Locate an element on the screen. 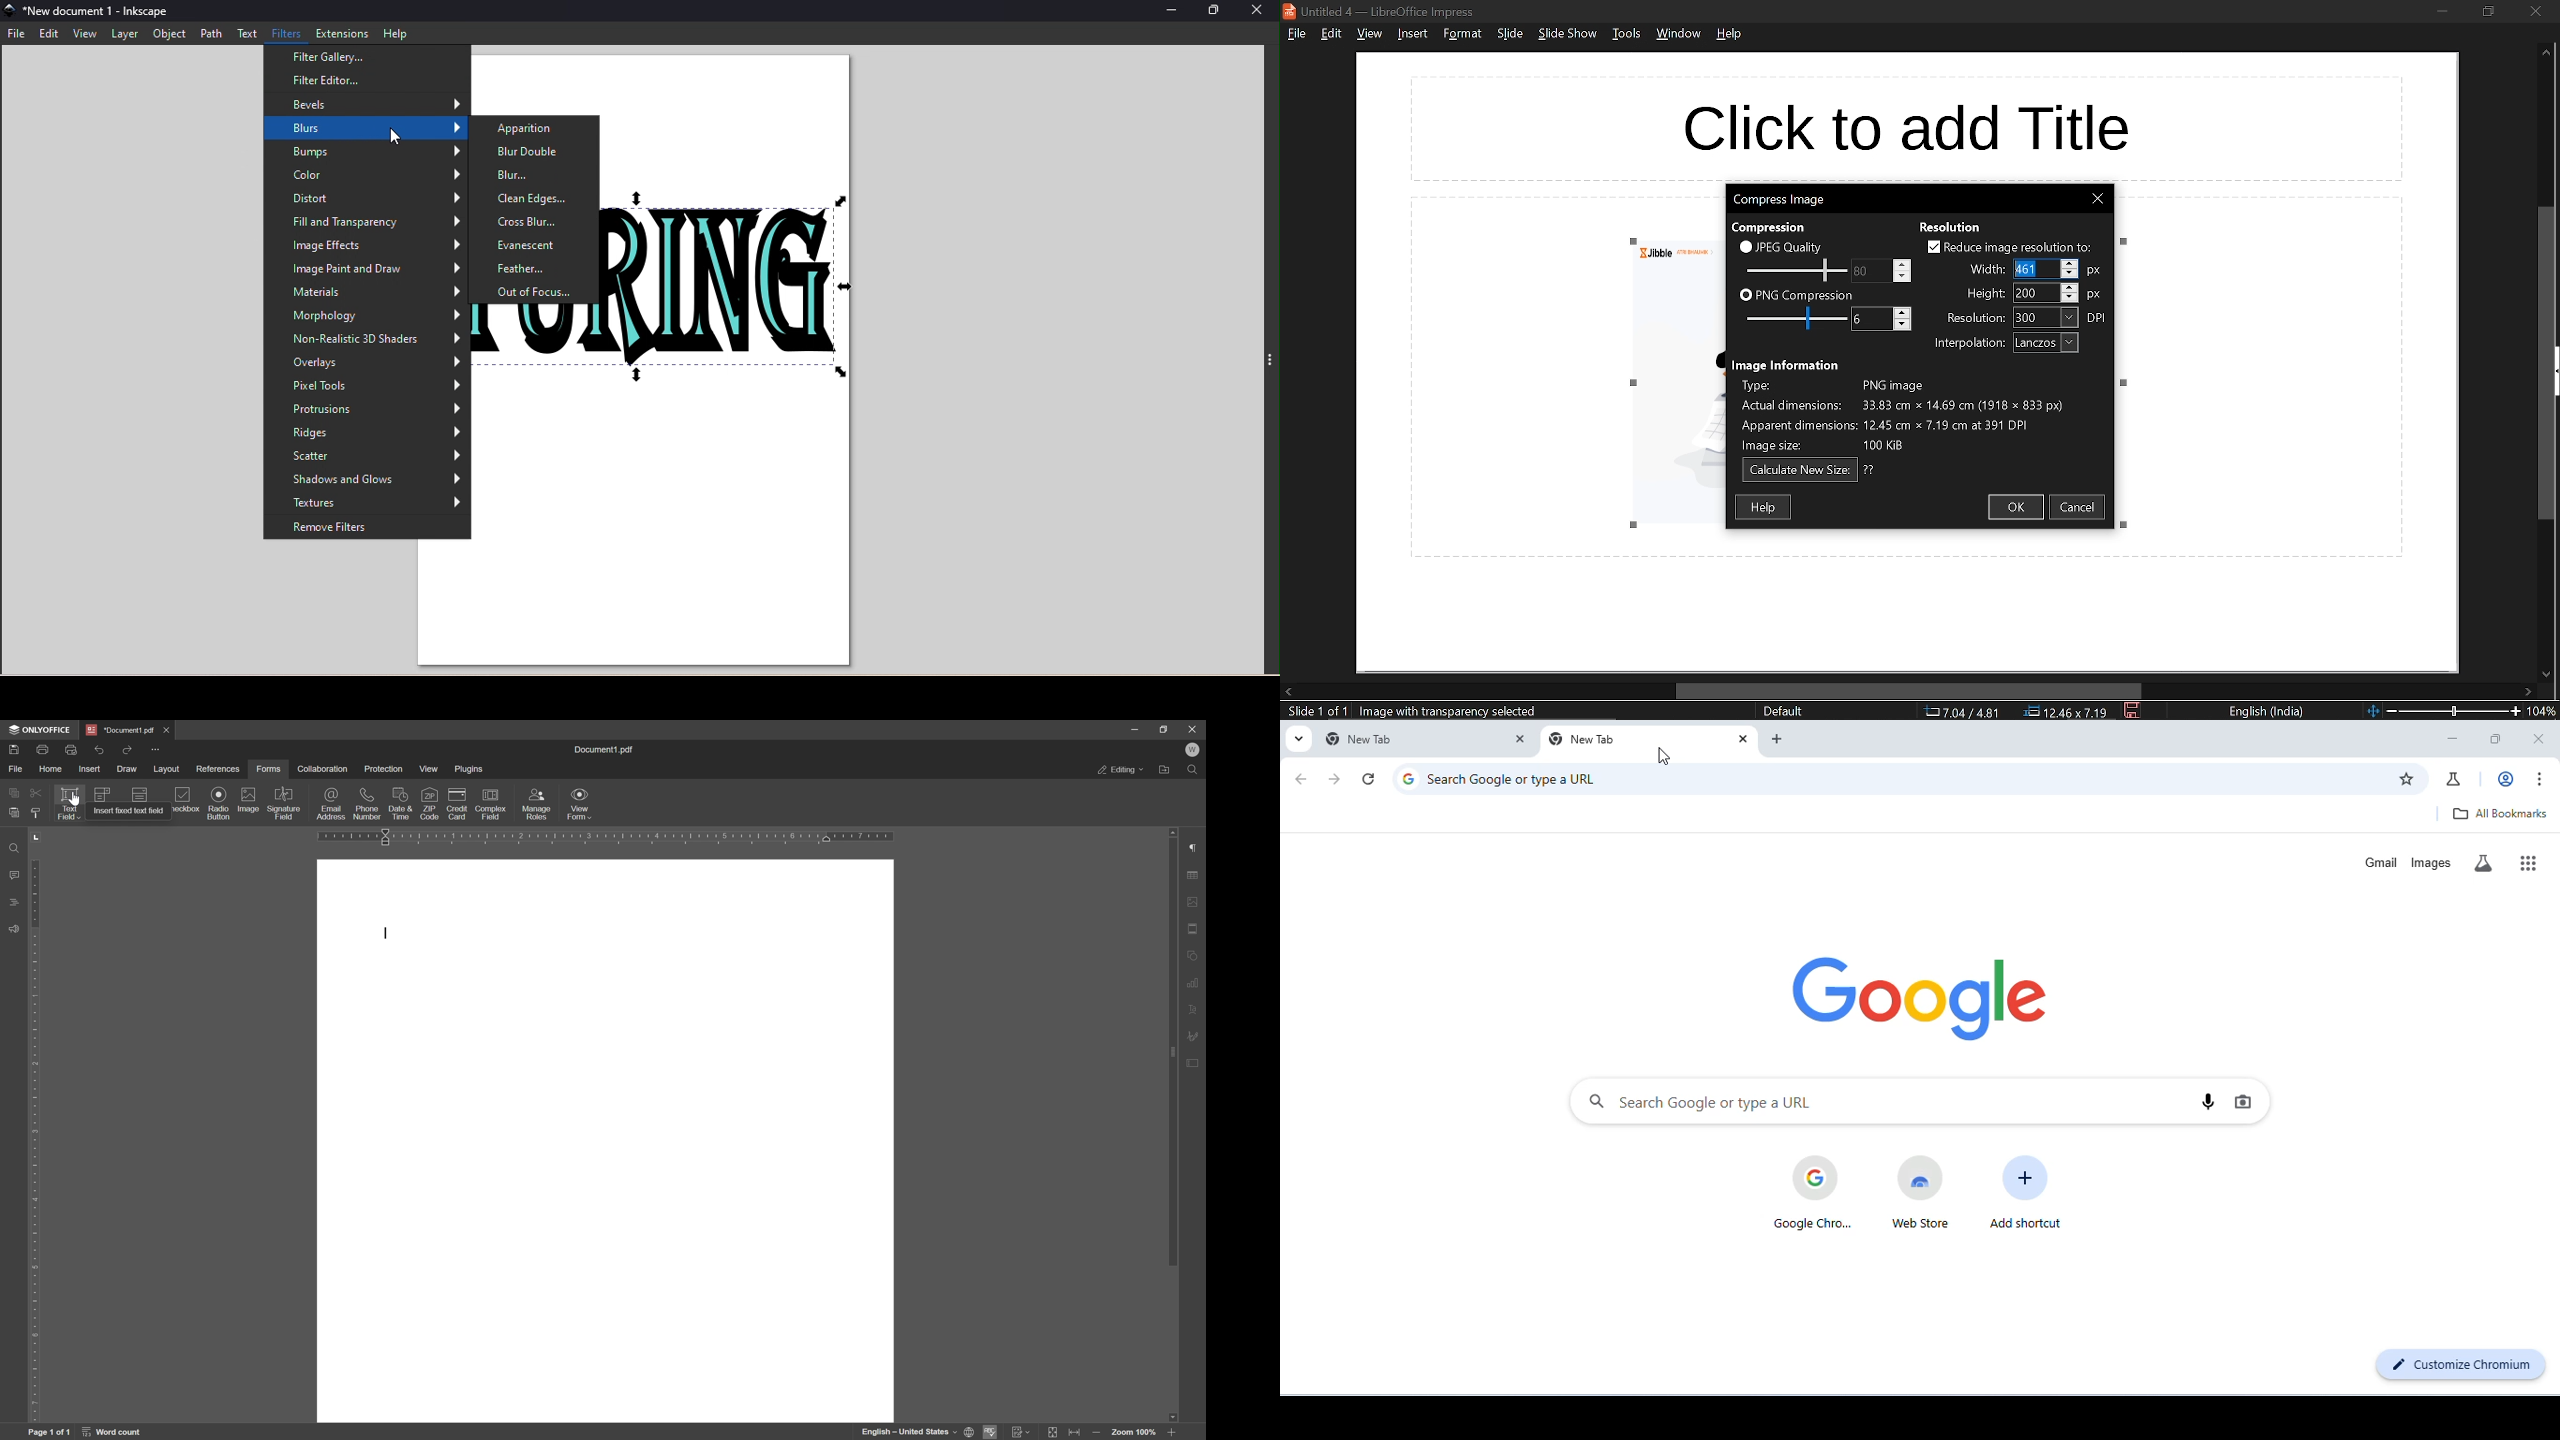 Image resolution: width=2576 pixels, height=1456 pixels. Decrease  is located at coordinates (1903, 326).